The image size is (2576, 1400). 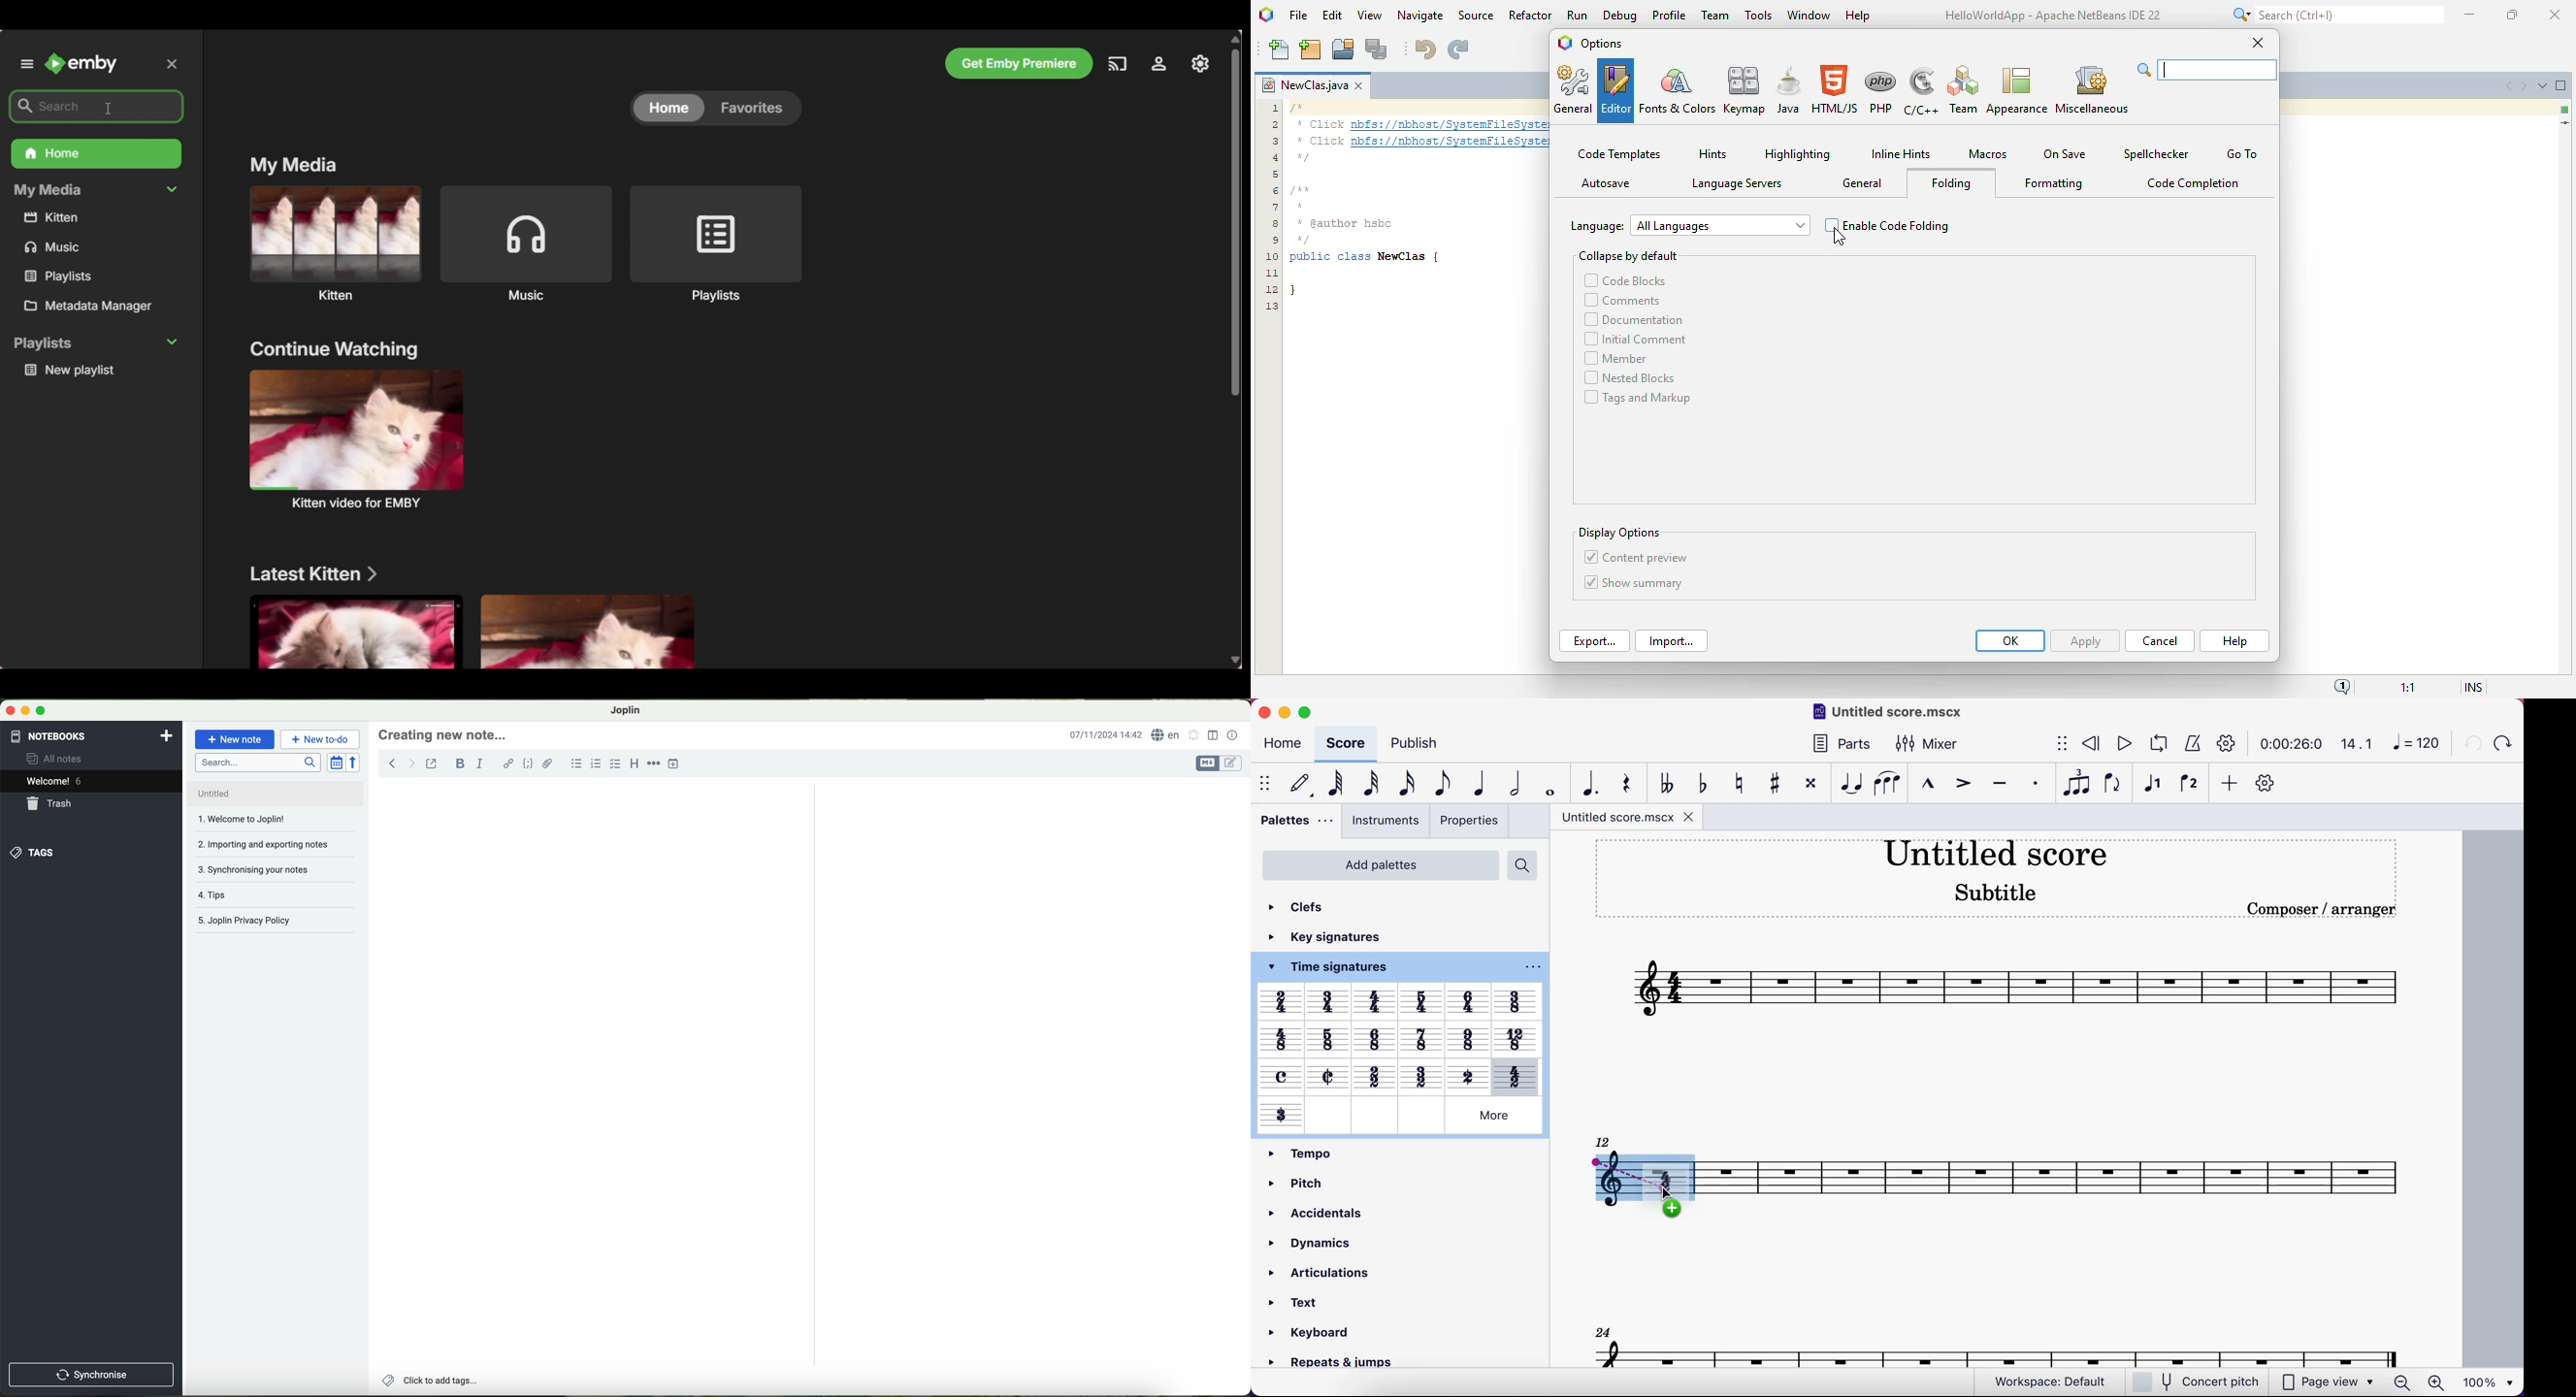 What do you see at coordinates (1638, 1188) in the screenshot?
I see `time signature dragging` at bounding box center [1638, 1188].